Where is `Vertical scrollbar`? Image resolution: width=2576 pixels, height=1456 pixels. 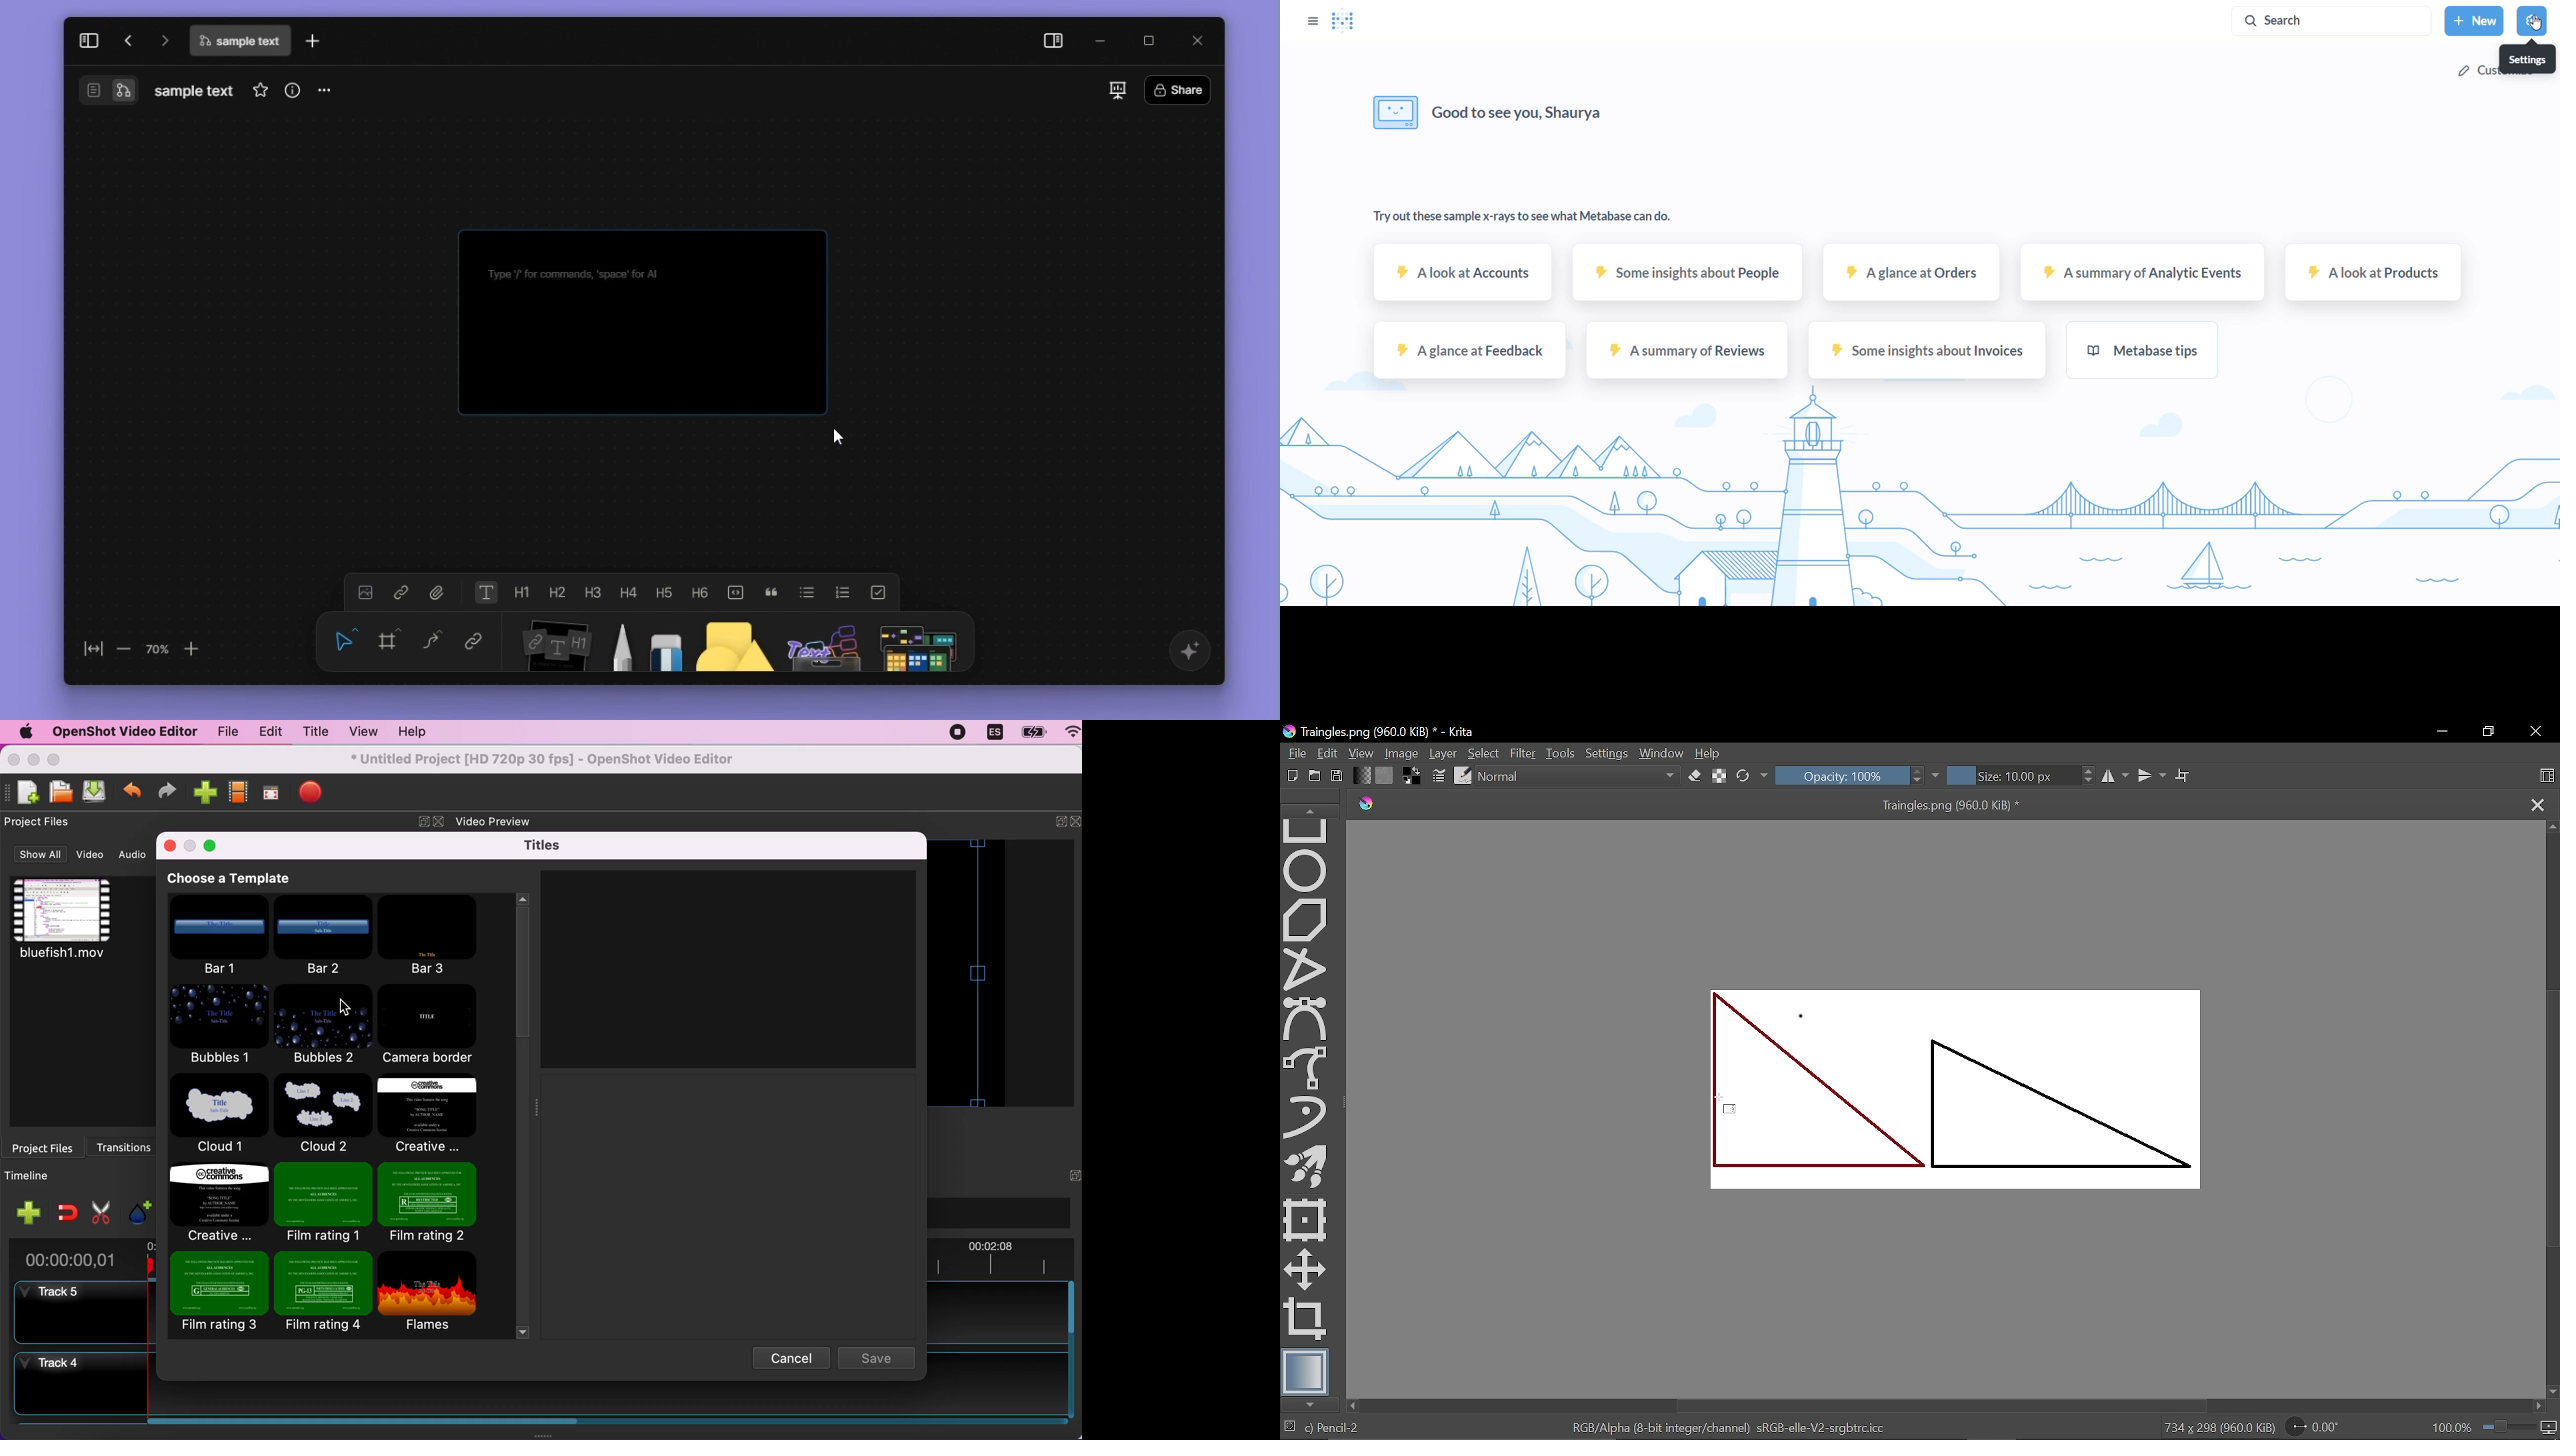 Vertical scrollbar is located at coordinates (2551, 1119).